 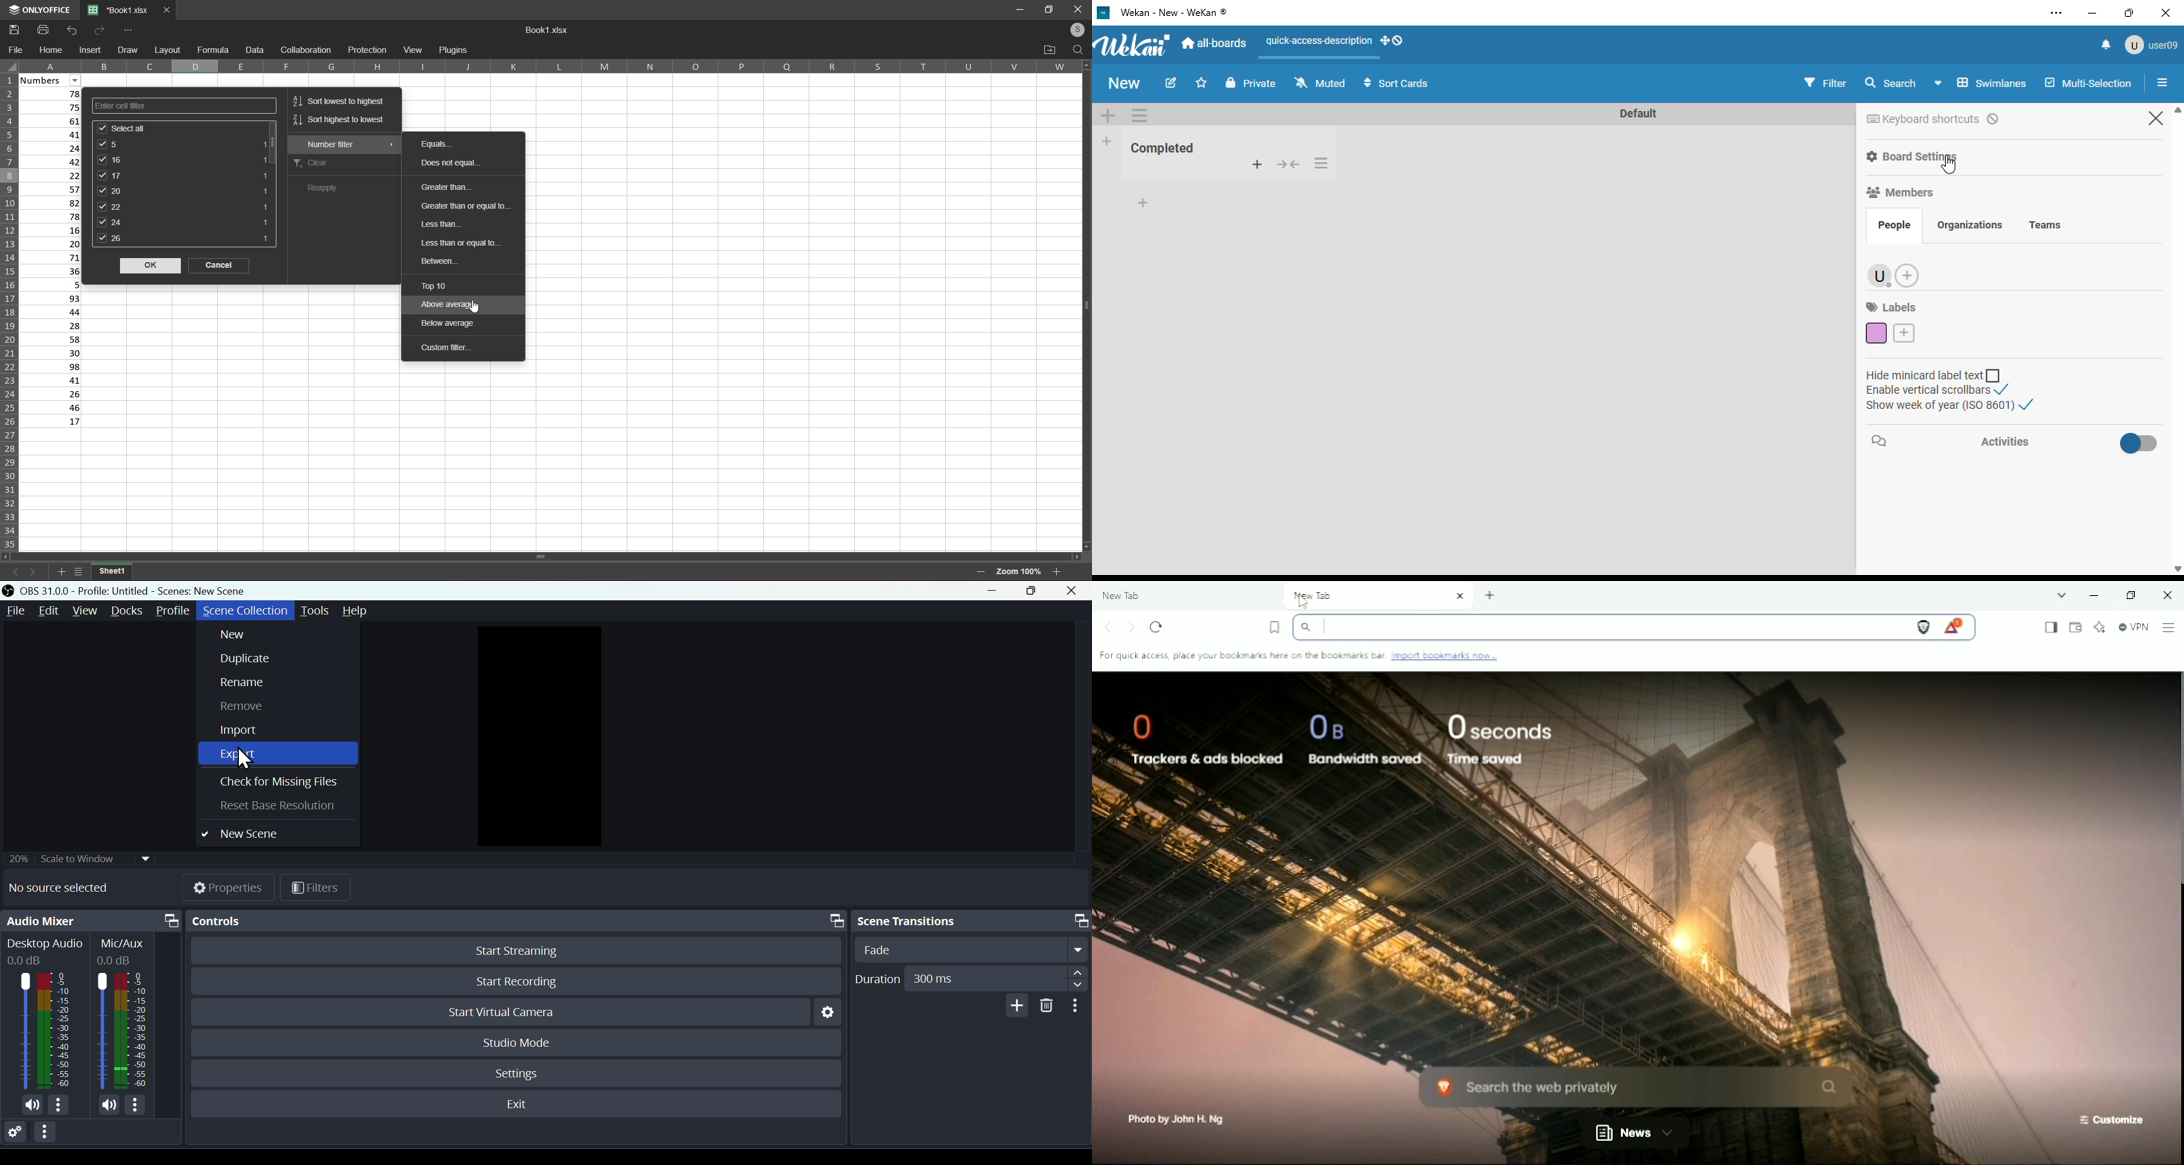 I want to click on Move down, so click(x=1087, y=545).